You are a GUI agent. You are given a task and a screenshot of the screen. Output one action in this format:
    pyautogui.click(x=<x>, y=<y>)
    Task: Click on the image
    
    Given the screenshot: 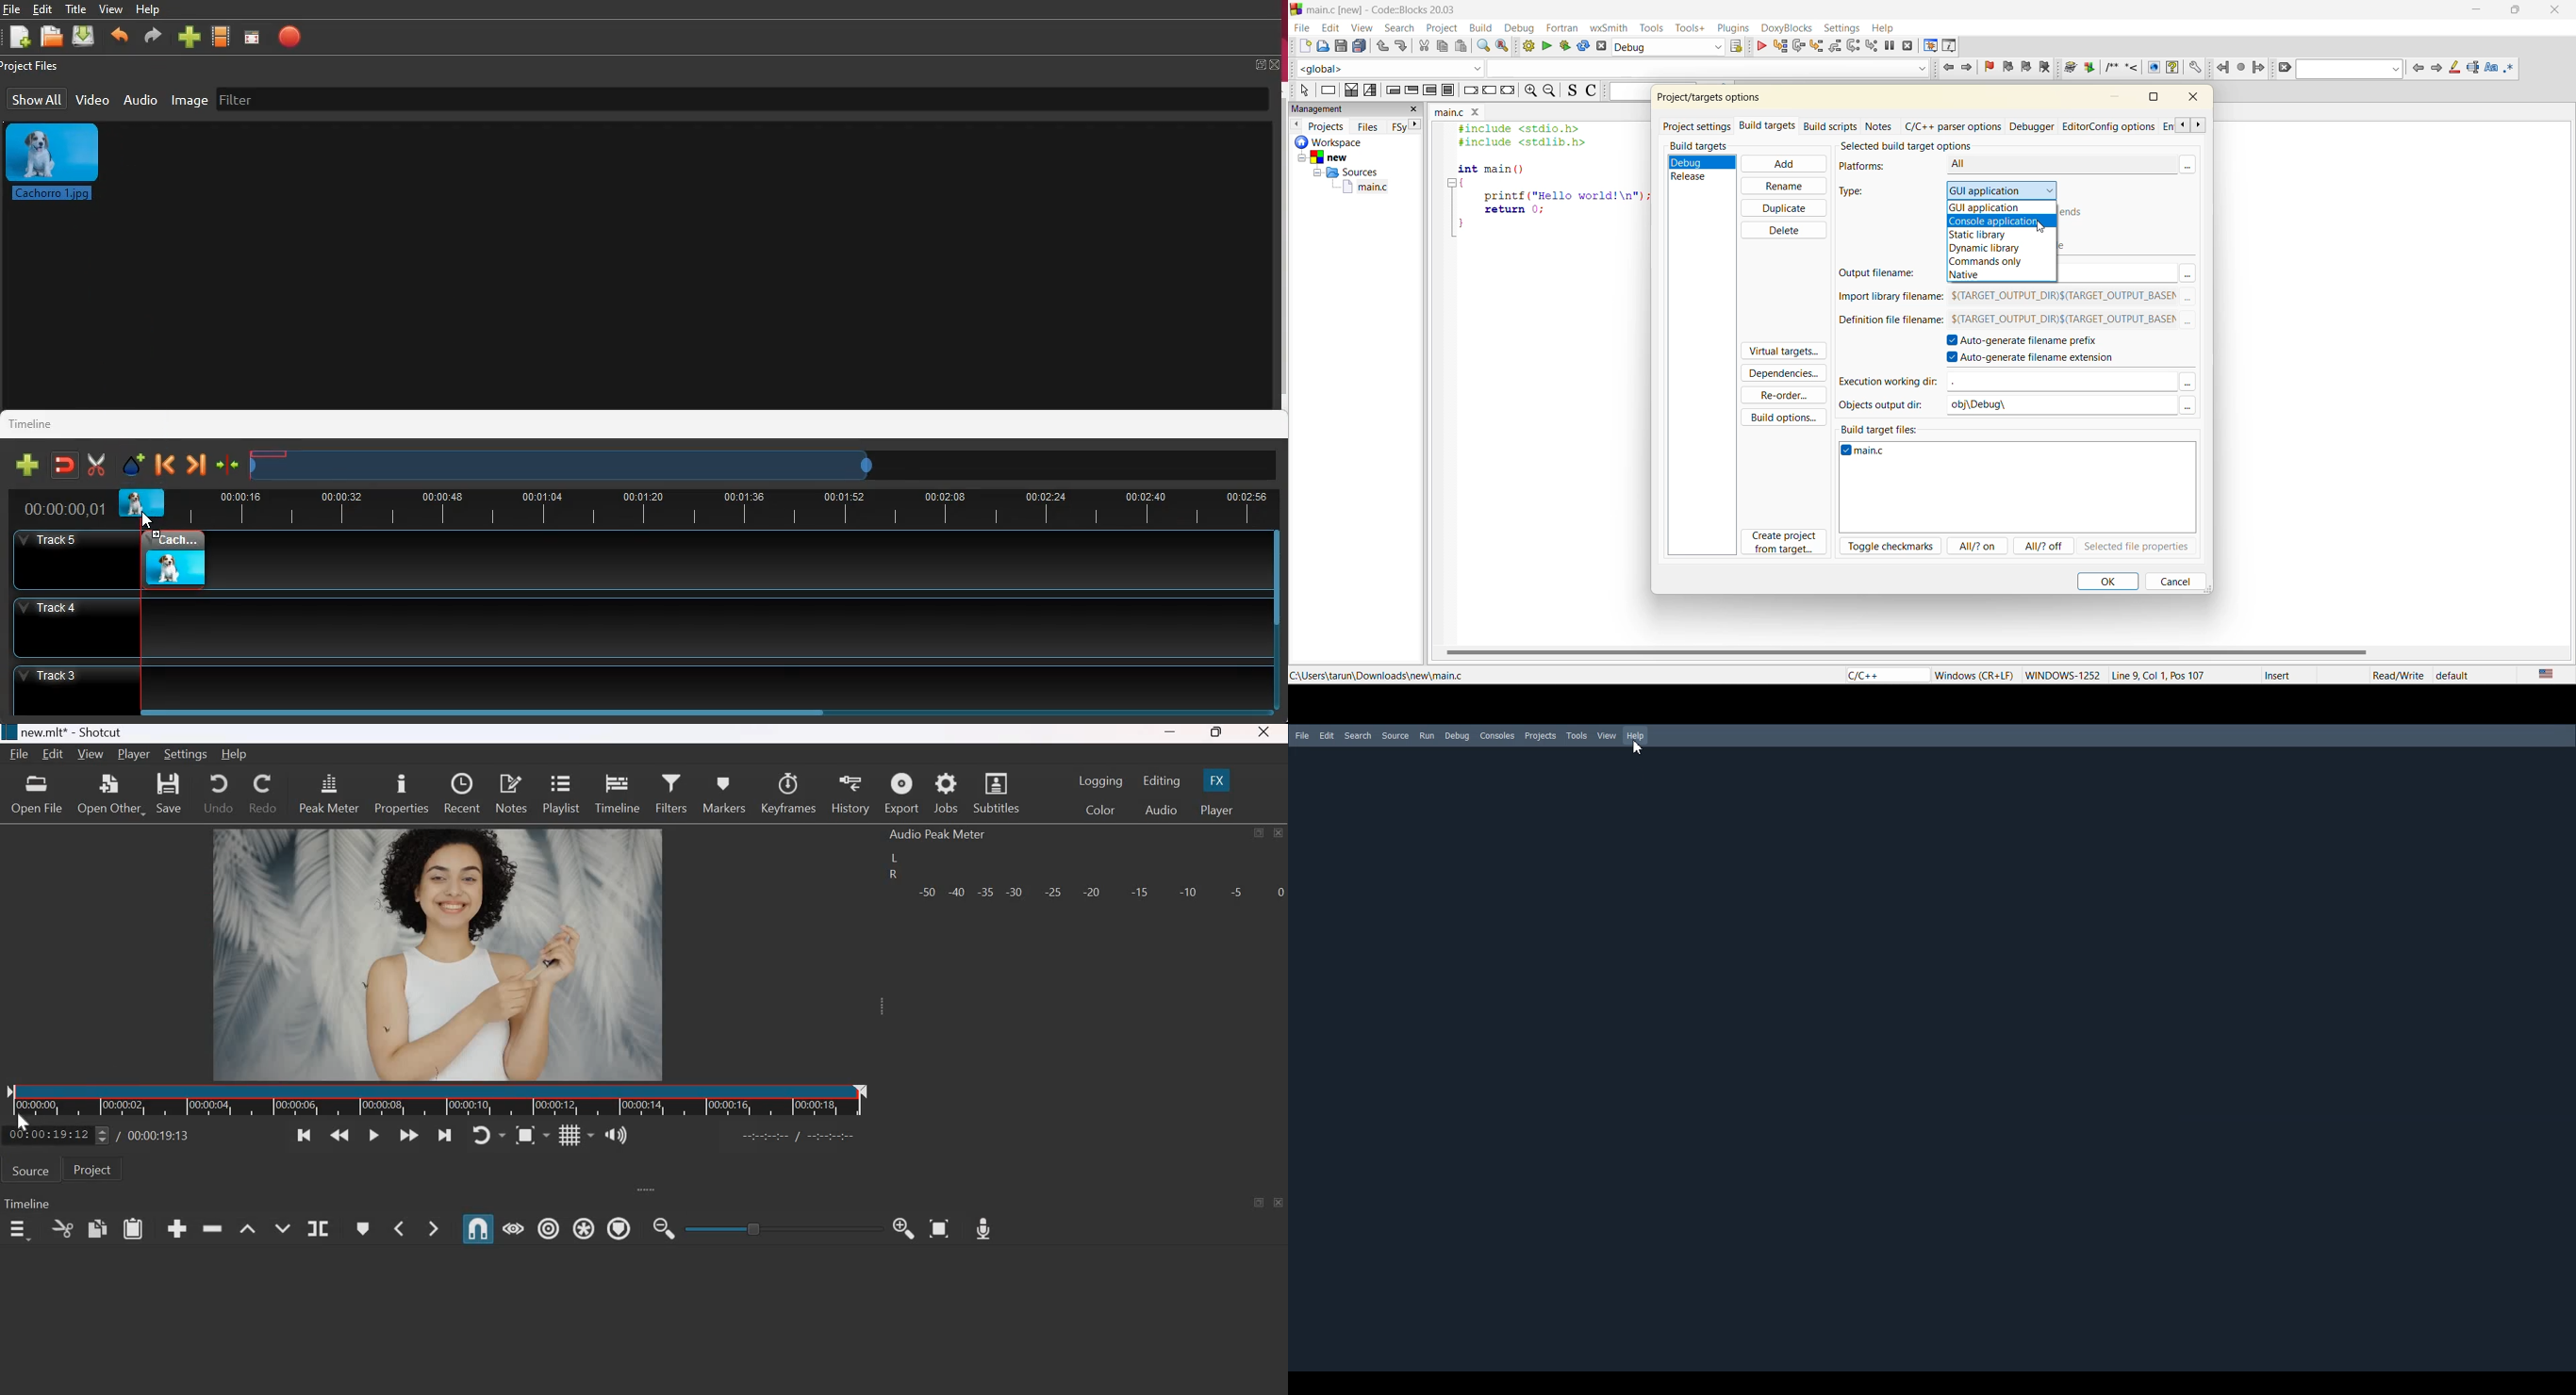 What is the action you would take?
    pyautogui.click(x=190, y=101)
    